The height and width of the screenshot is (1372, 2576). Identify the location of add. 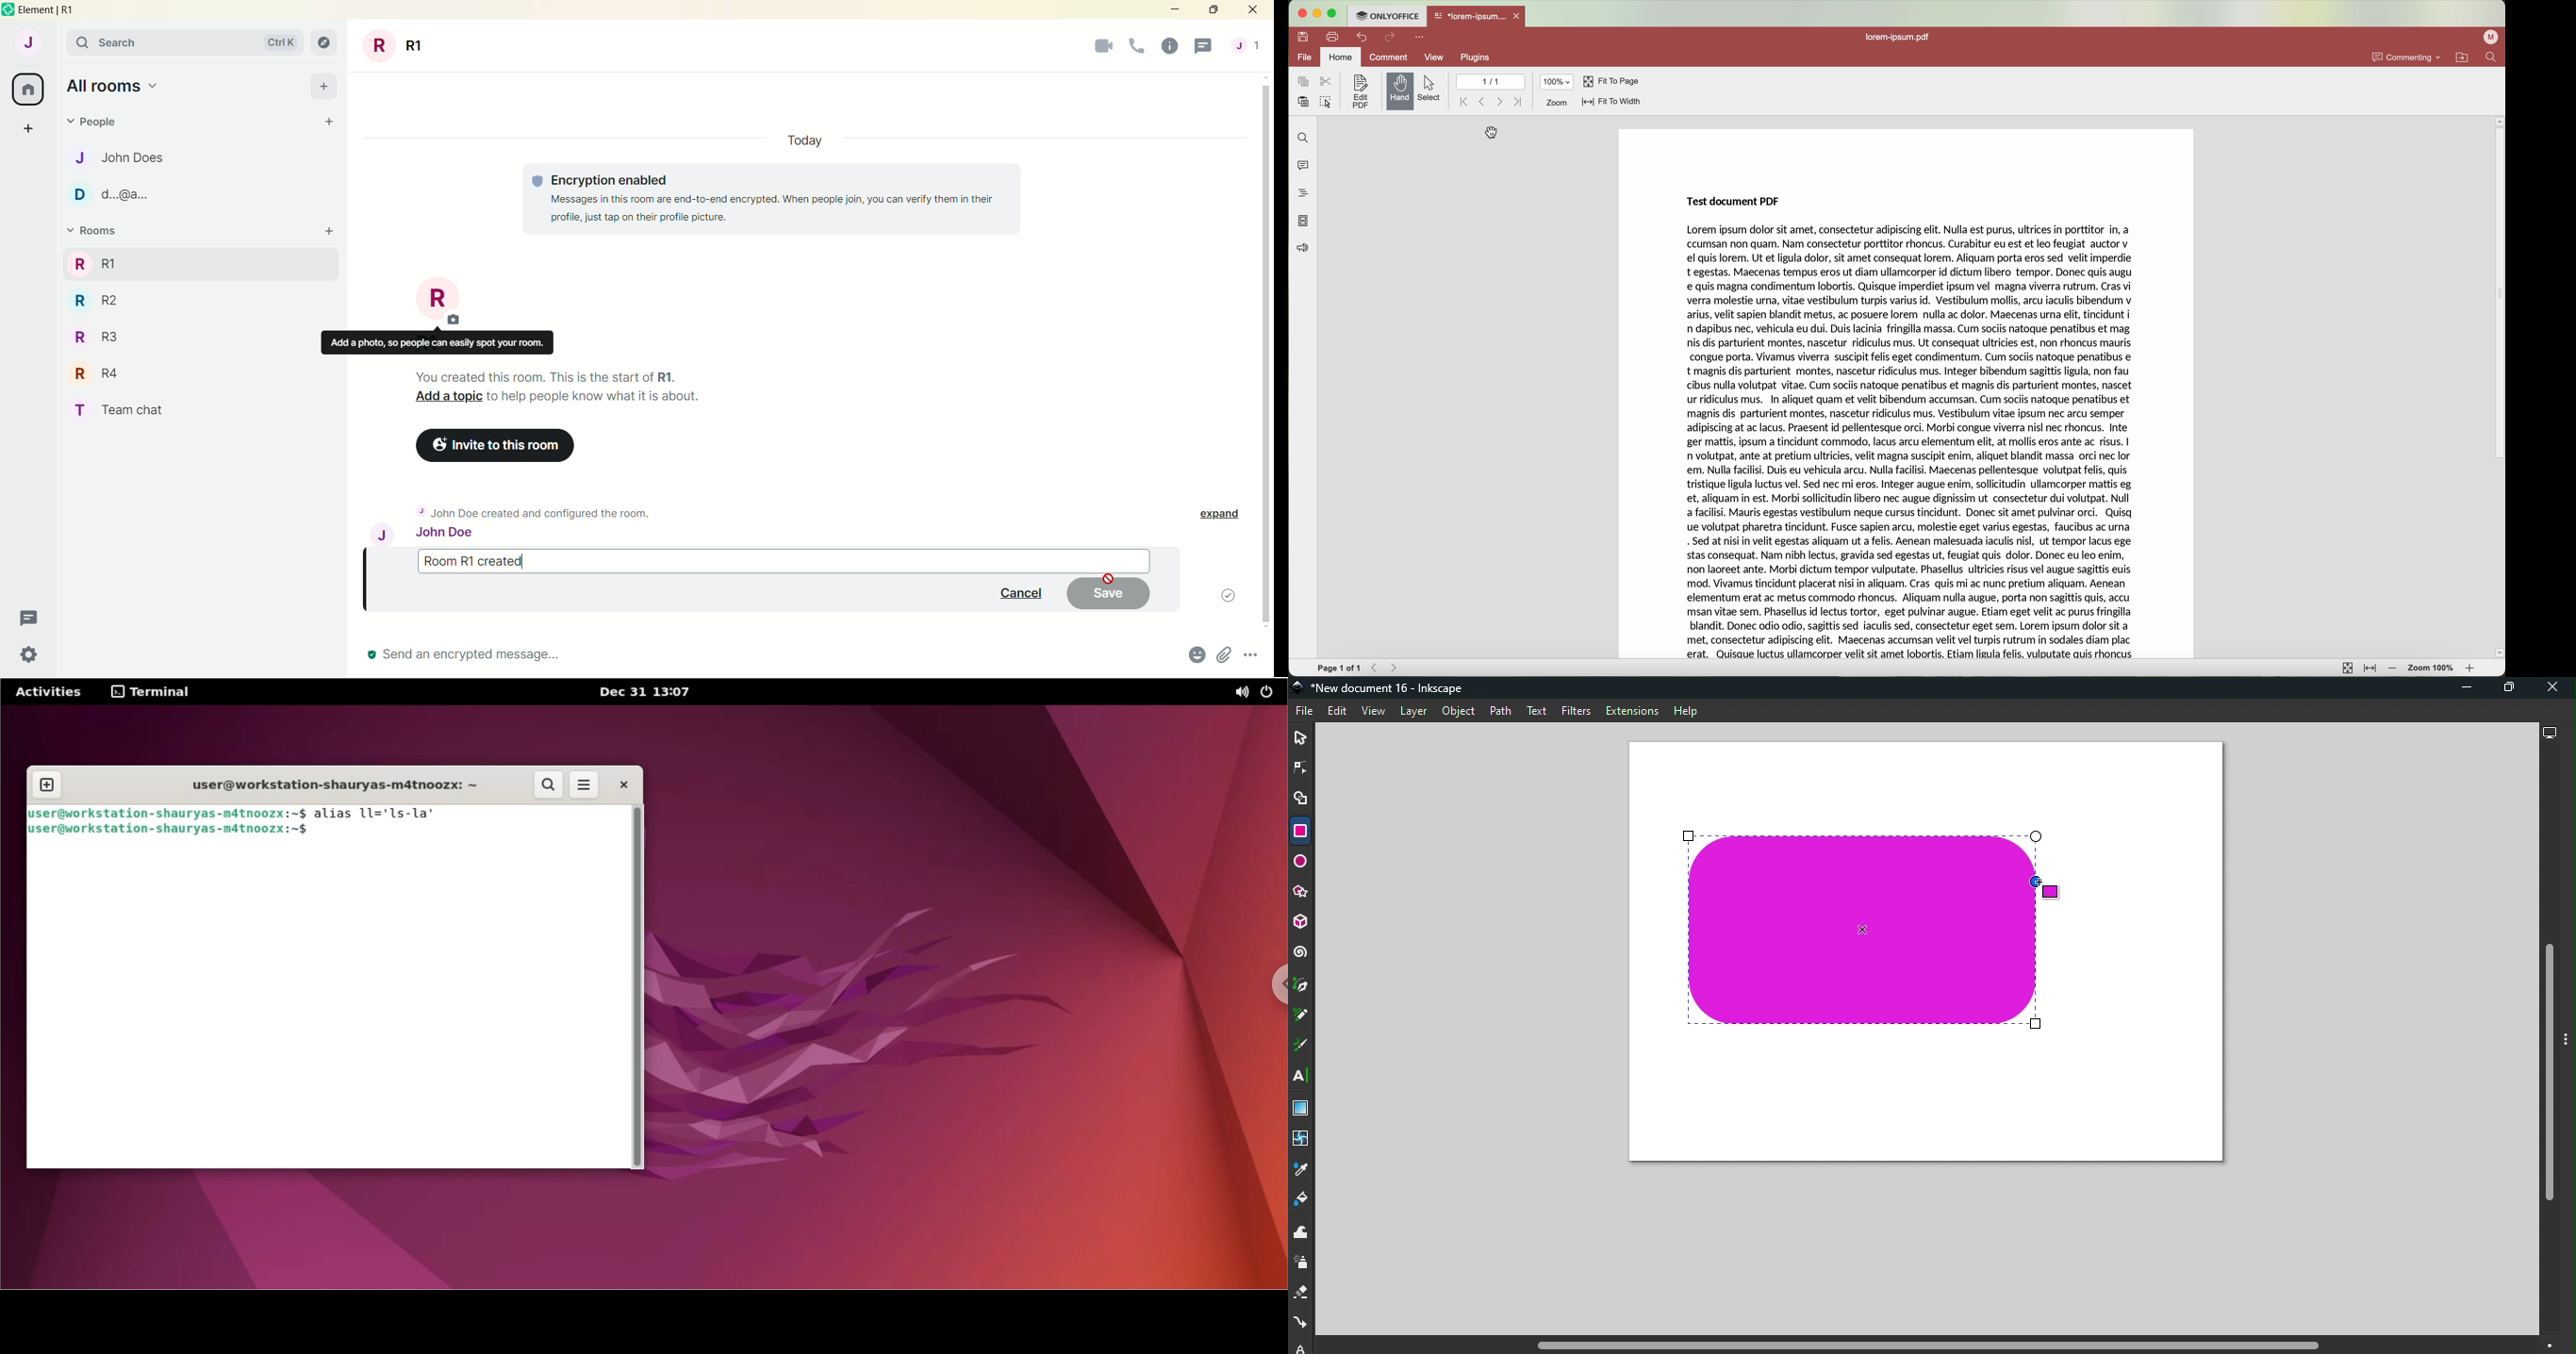
(325, 86).